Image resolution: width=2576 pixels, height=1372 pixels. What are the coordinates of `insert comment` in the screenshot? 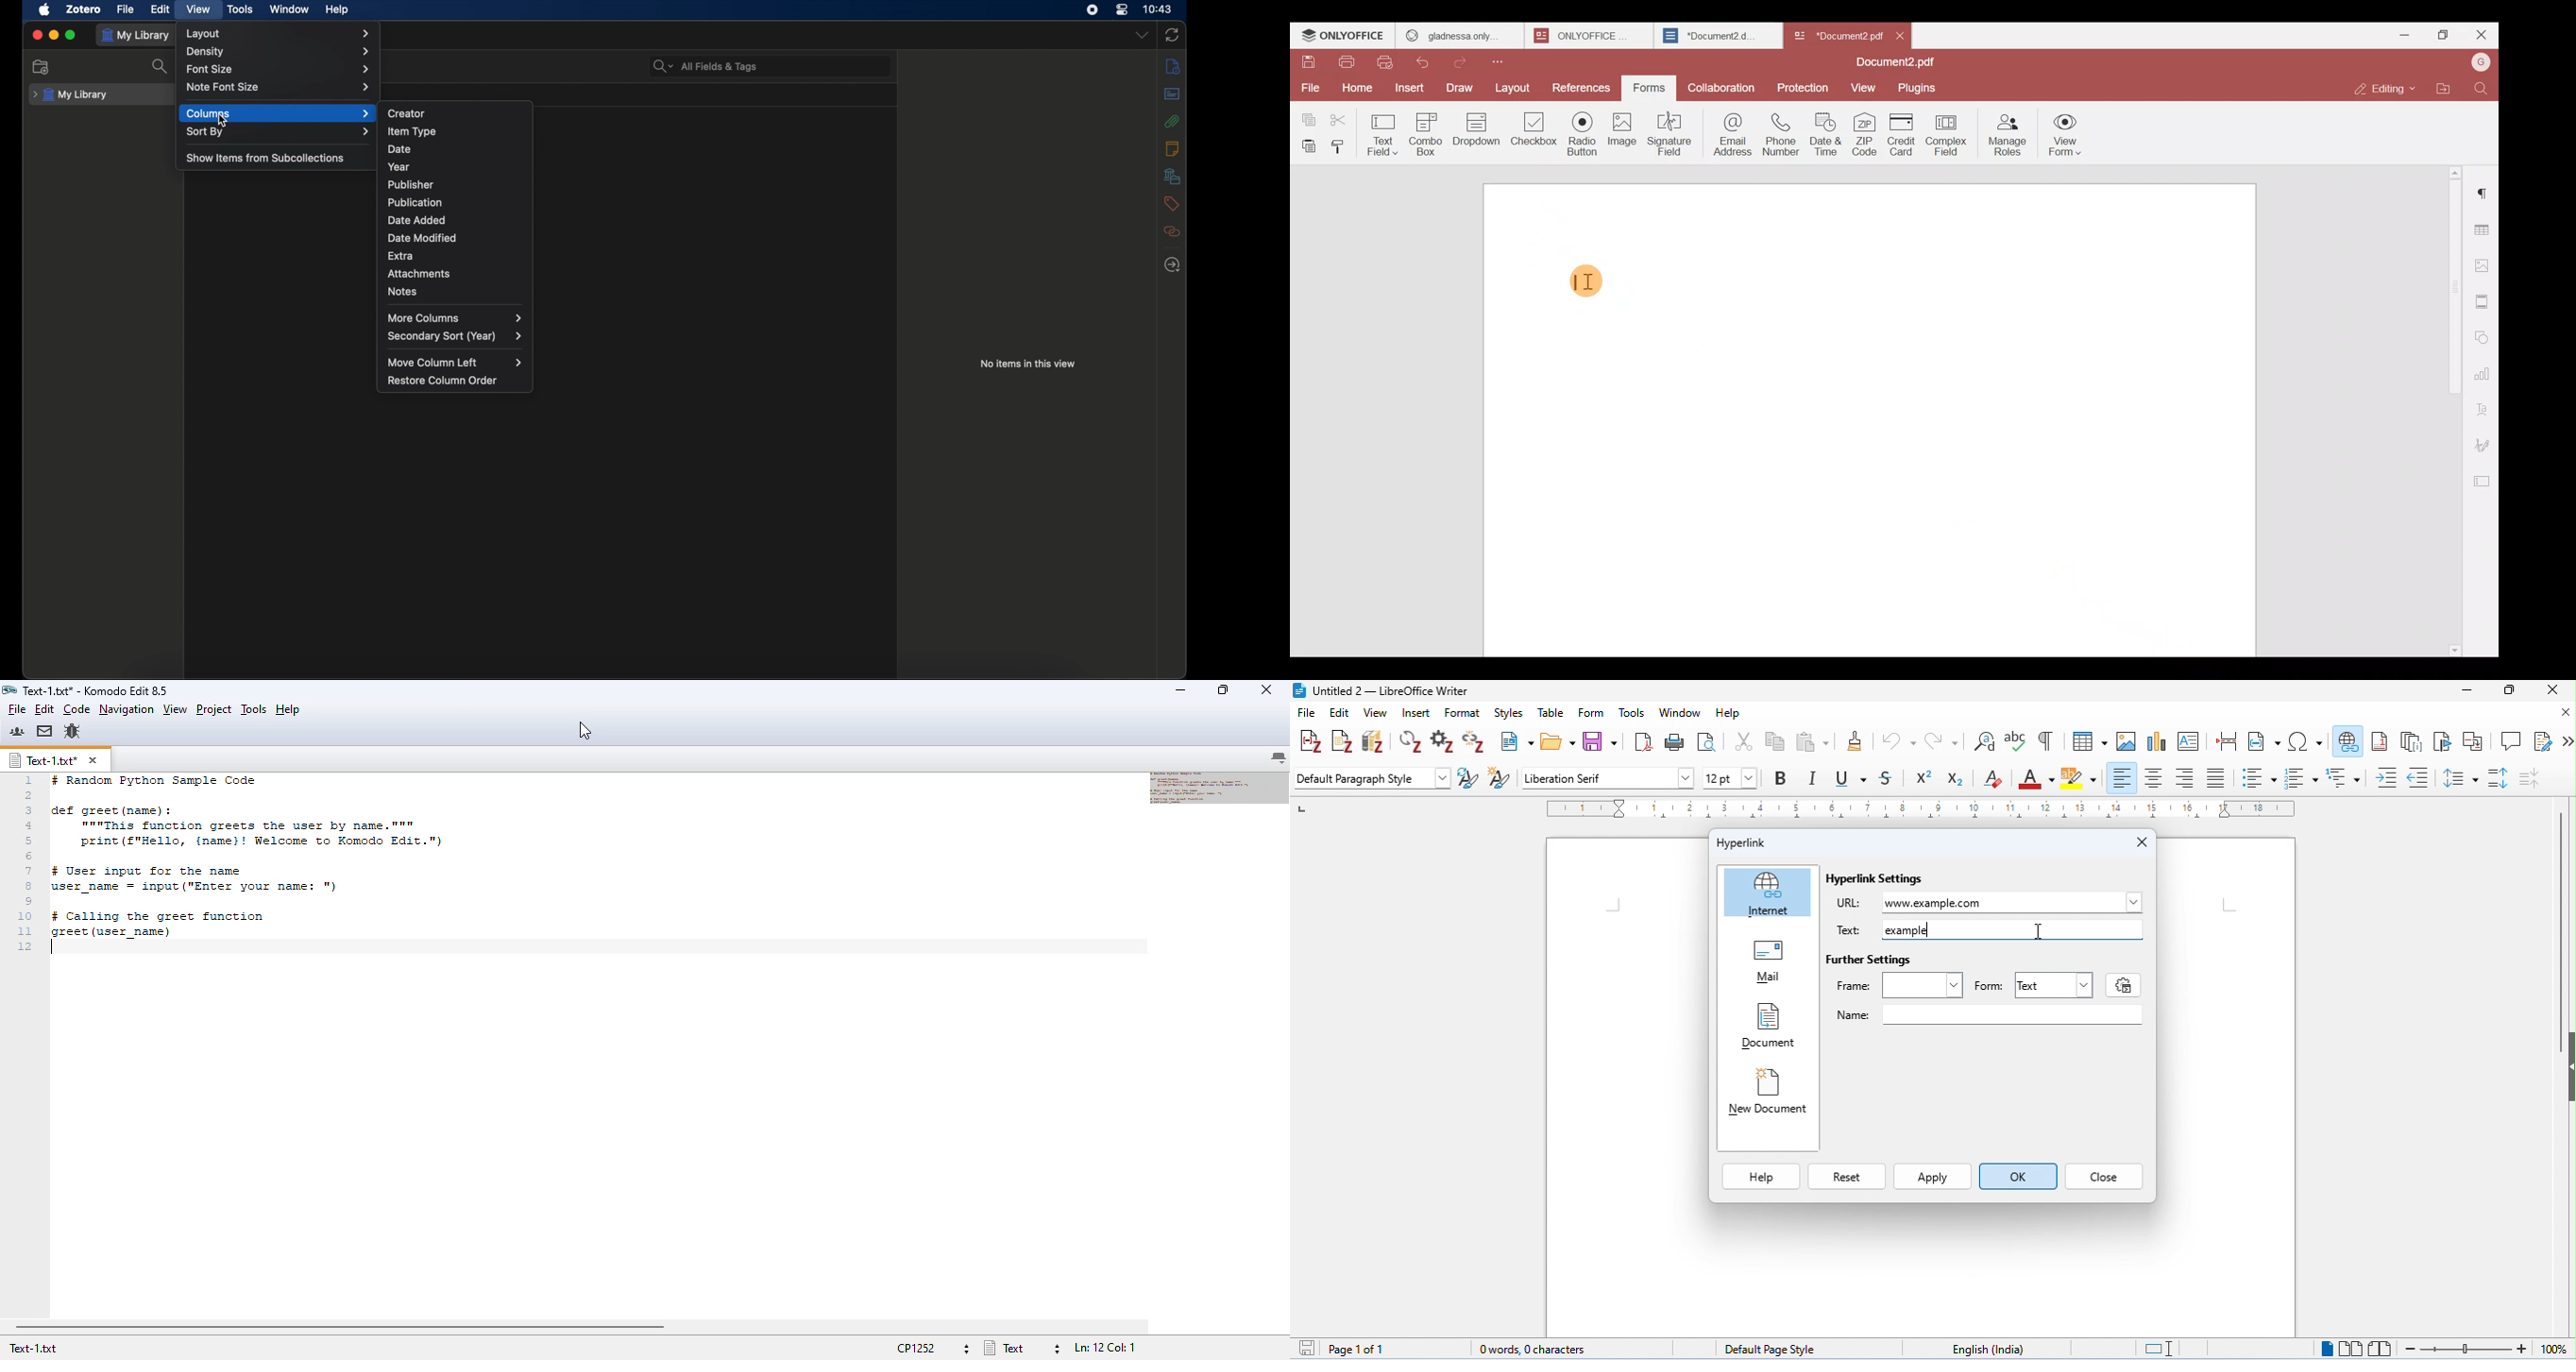 It's located at (2512, 741).